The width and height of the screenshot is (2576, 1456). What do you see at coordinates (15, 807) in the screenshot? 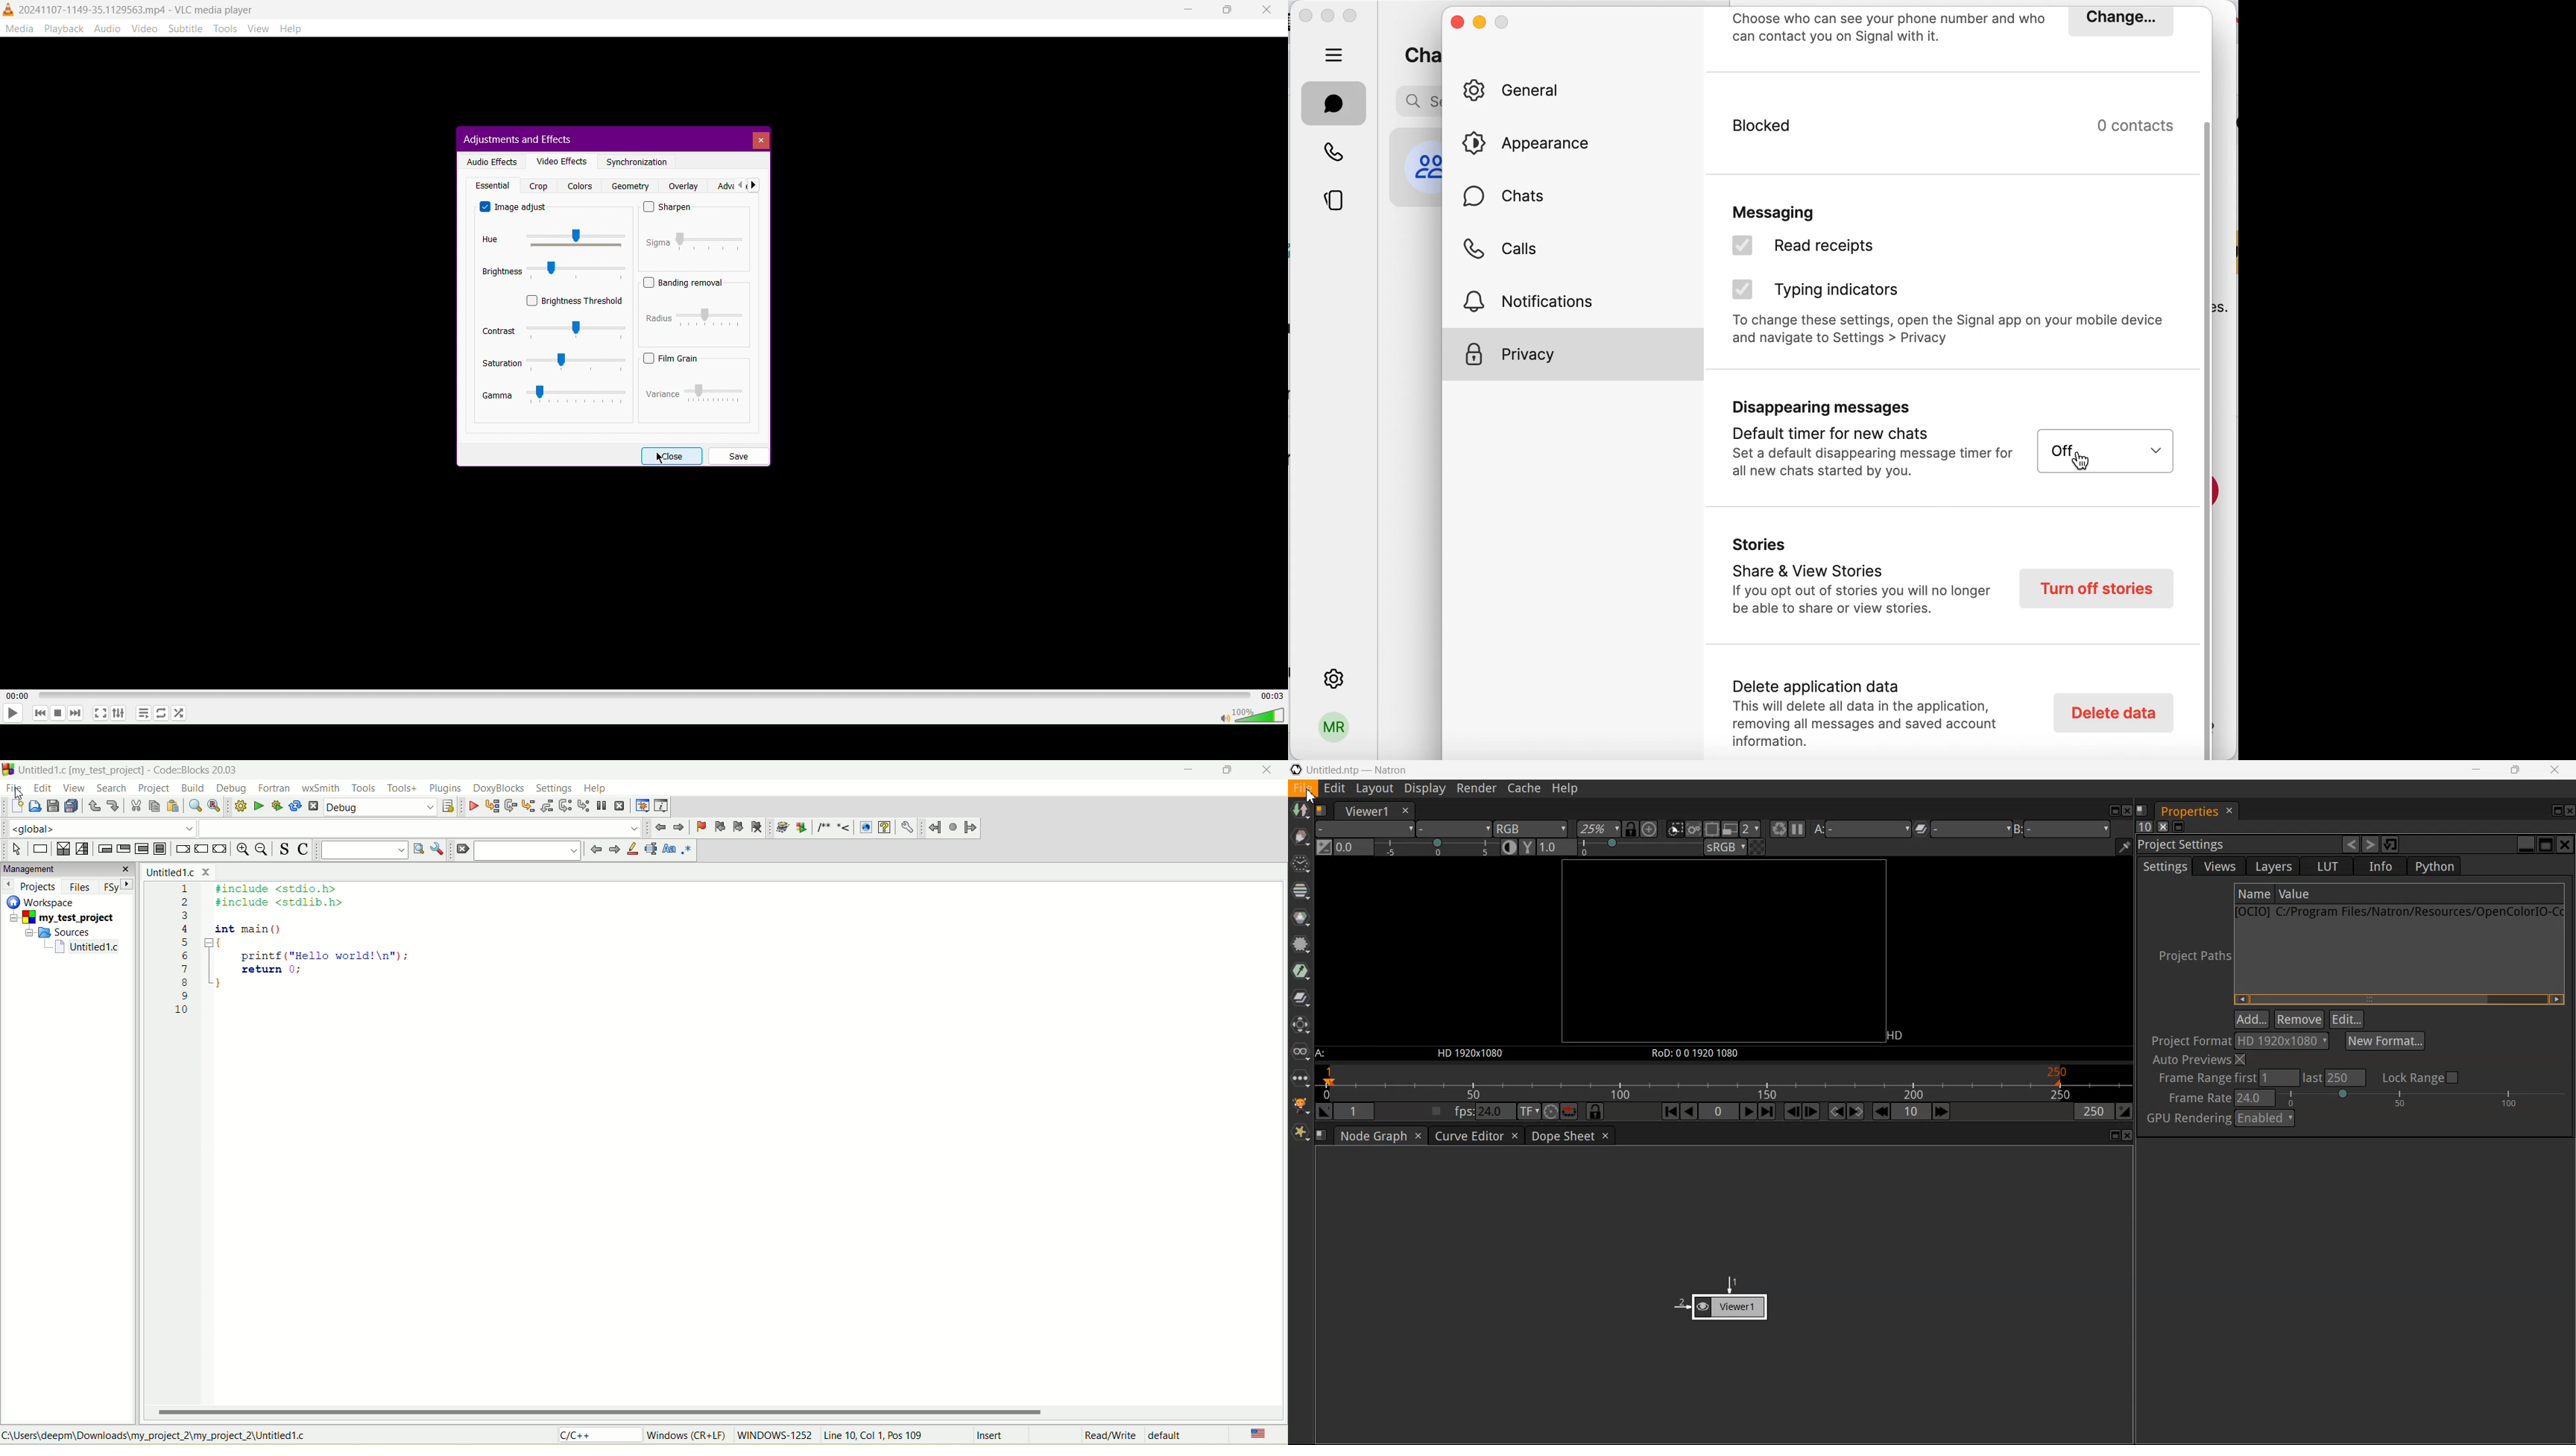
I see `new` at bounding box center [15, 807].